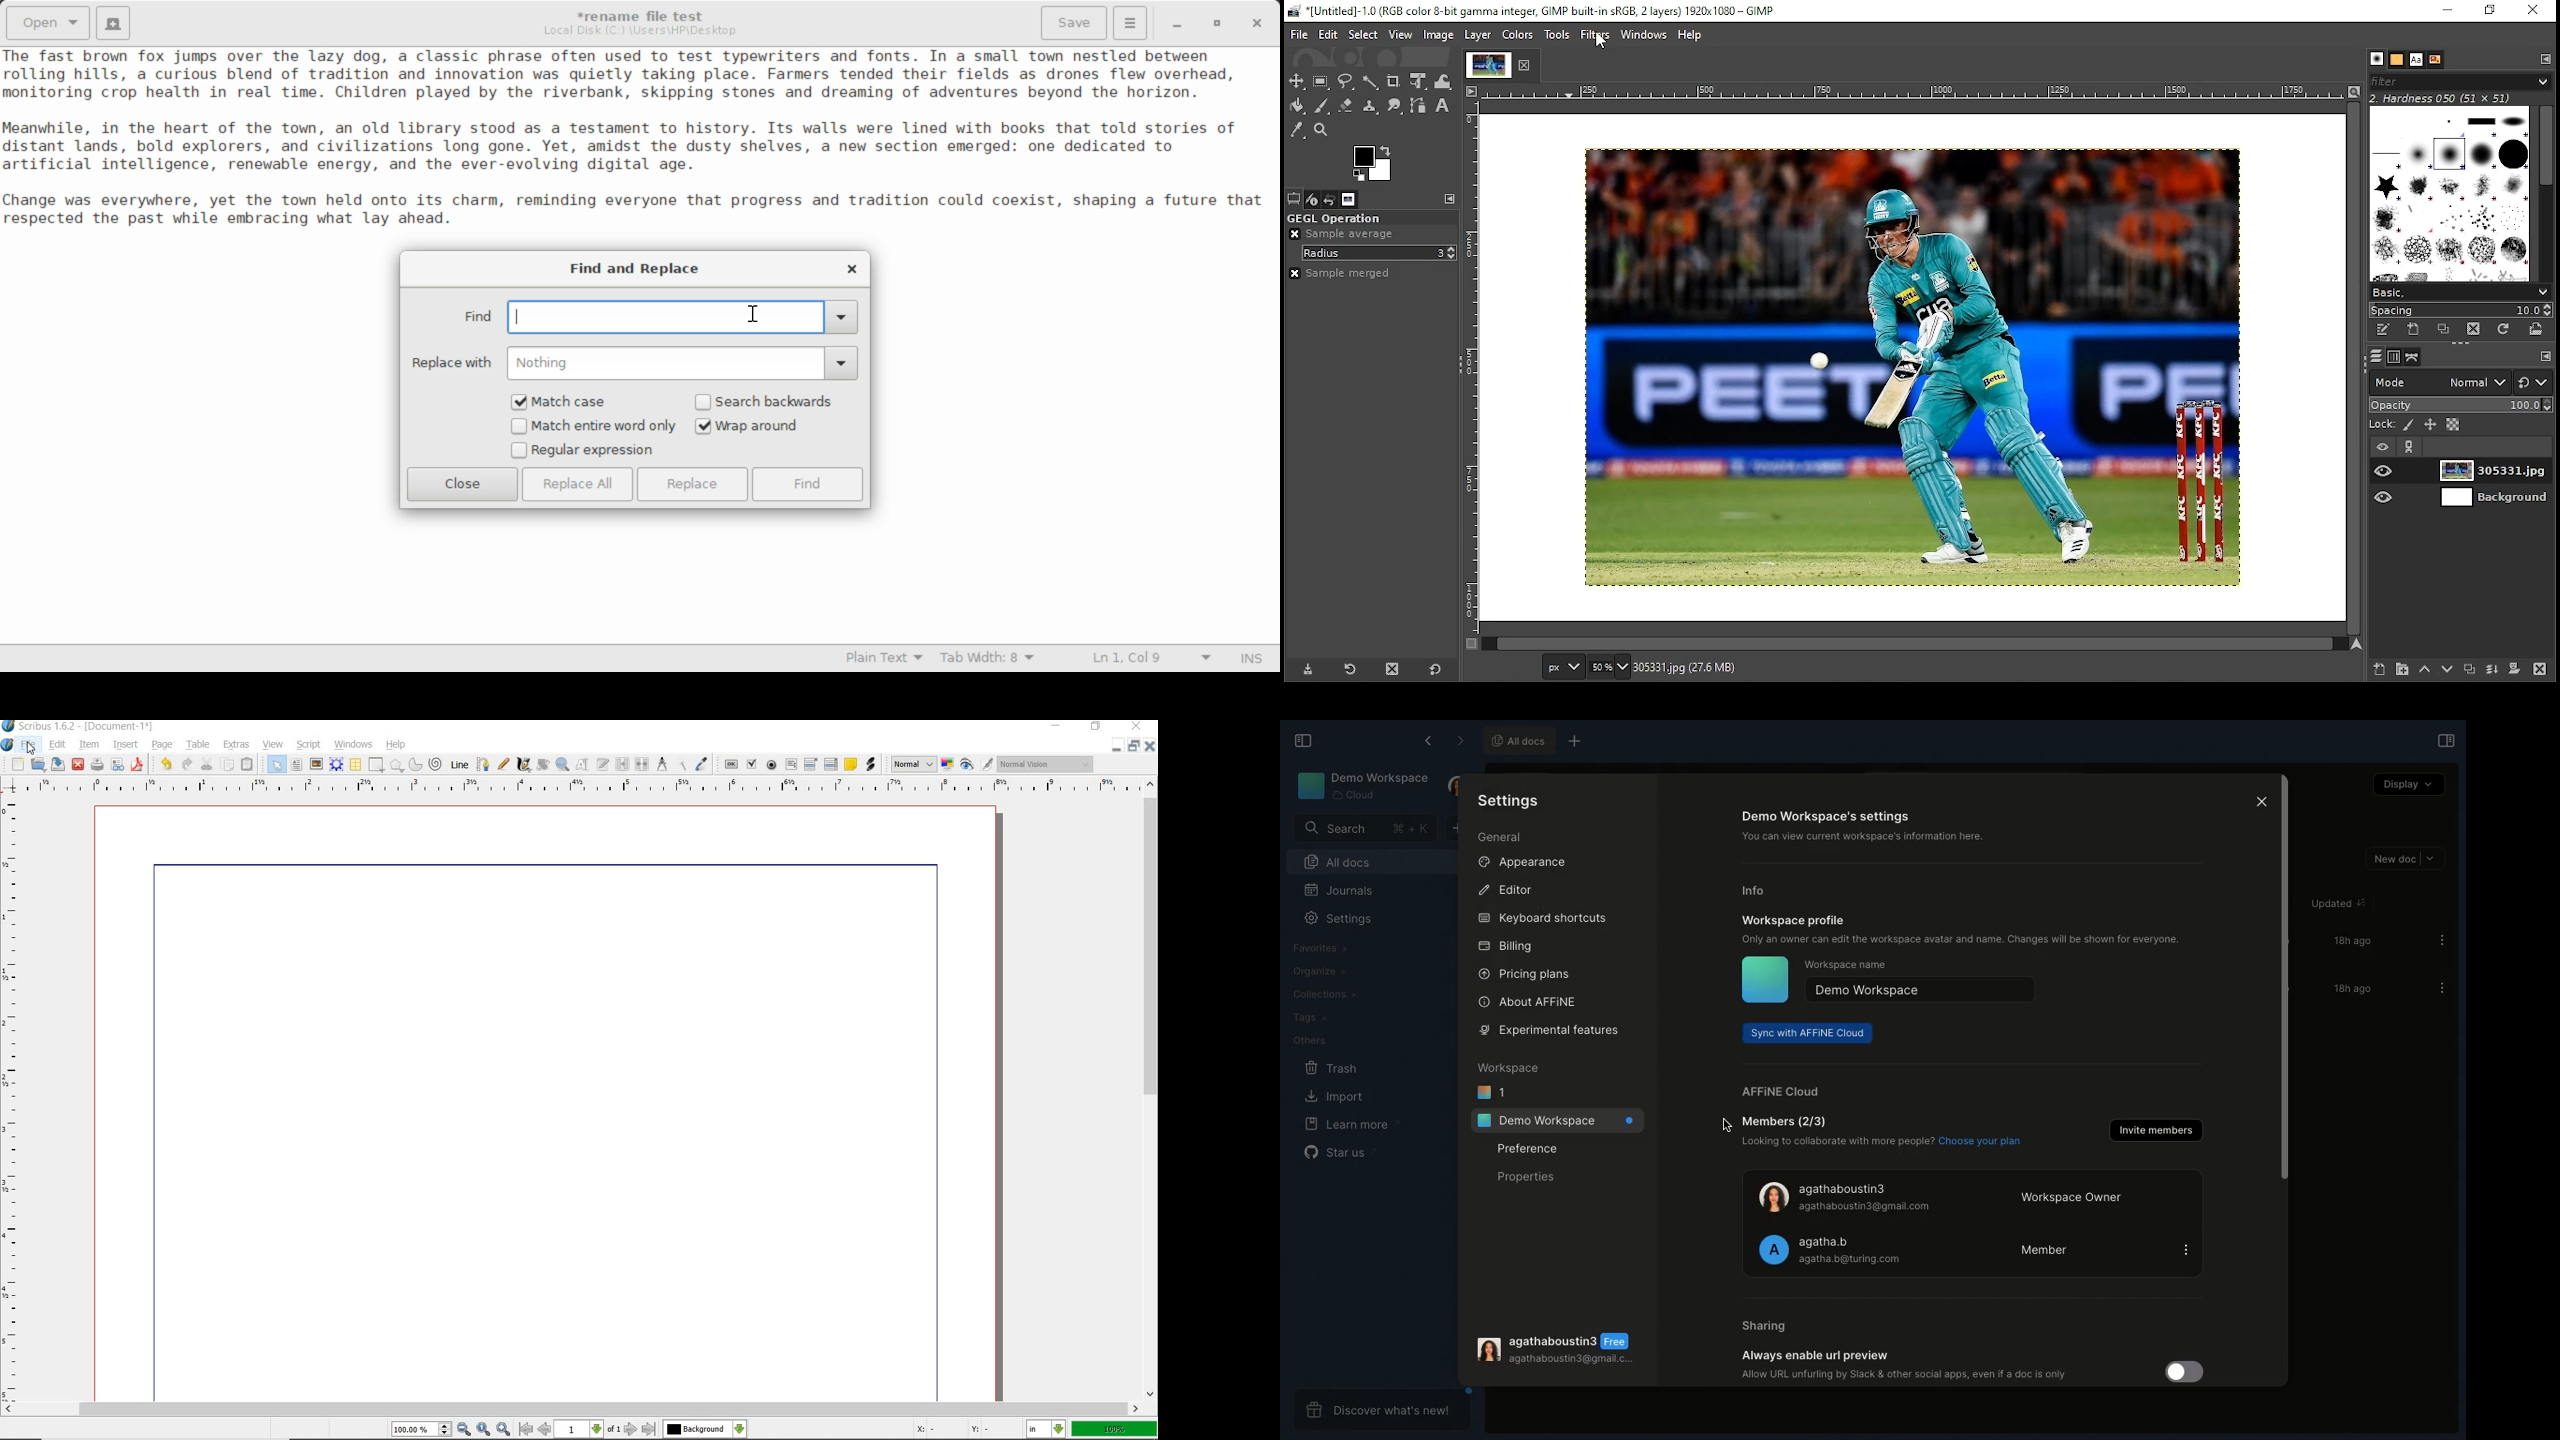  Describe the element at coordinates (1046, 1429) in the screenshot. I see `select the current unit` at that location.